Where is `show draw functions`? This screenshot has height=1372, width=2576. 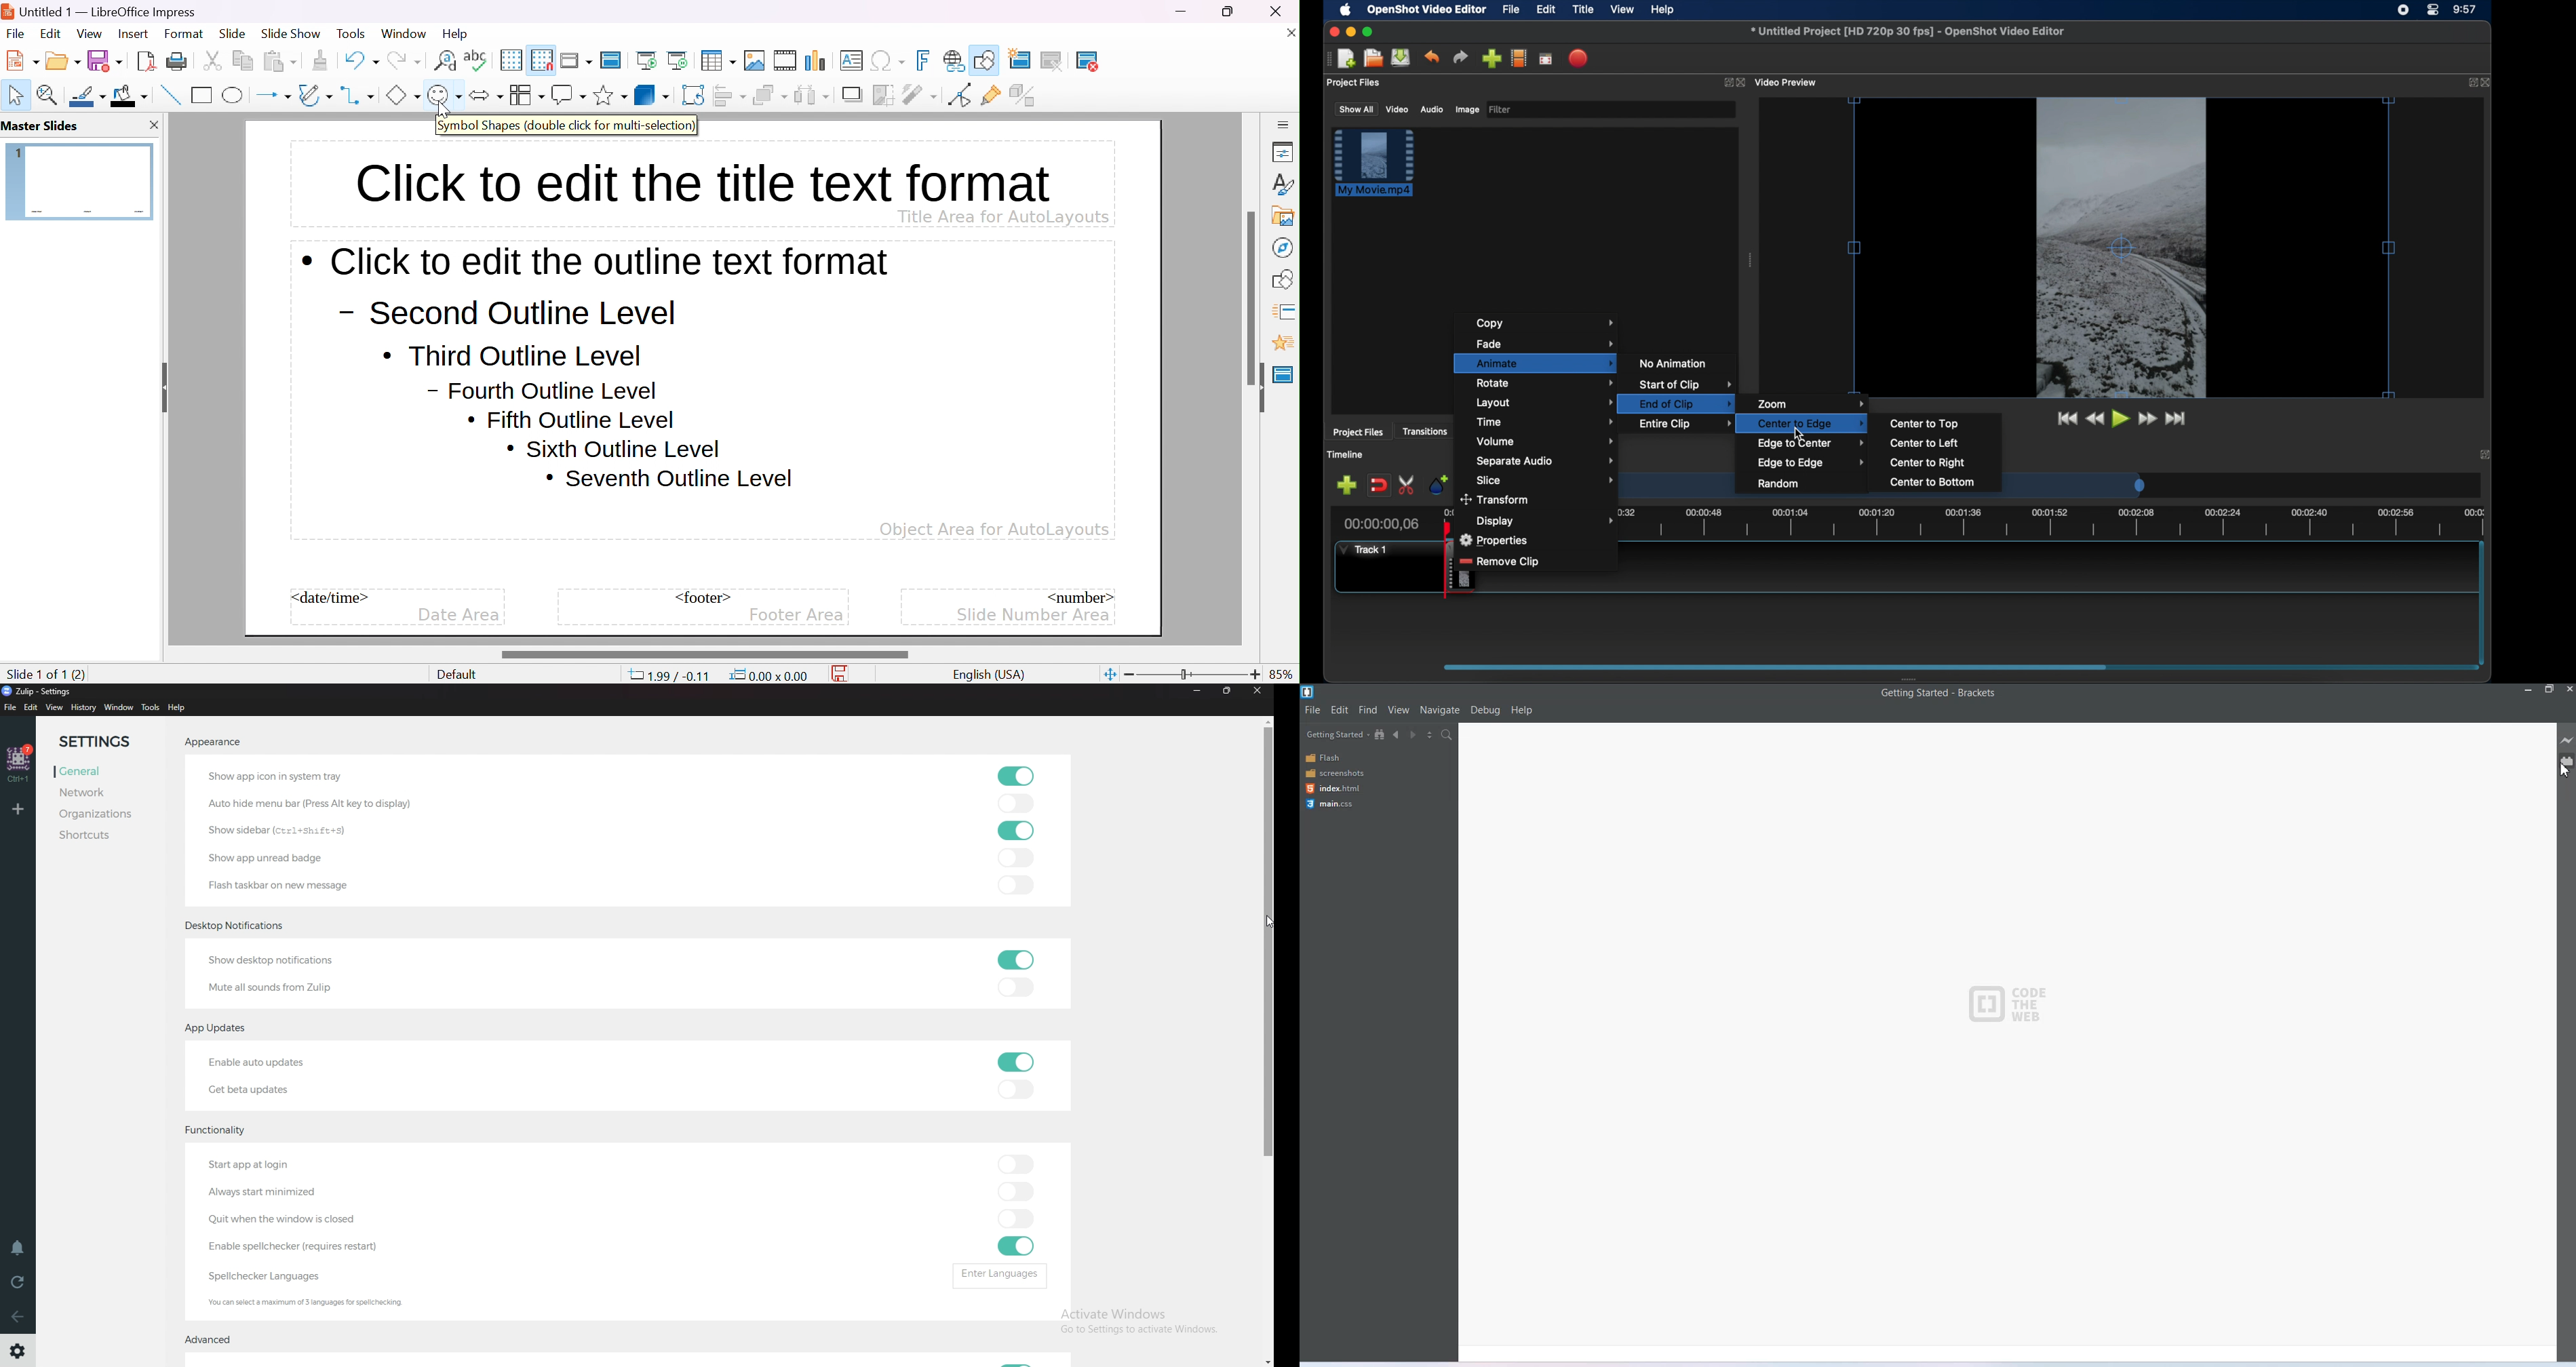
show draw functions is located at coordinates (986, 58).